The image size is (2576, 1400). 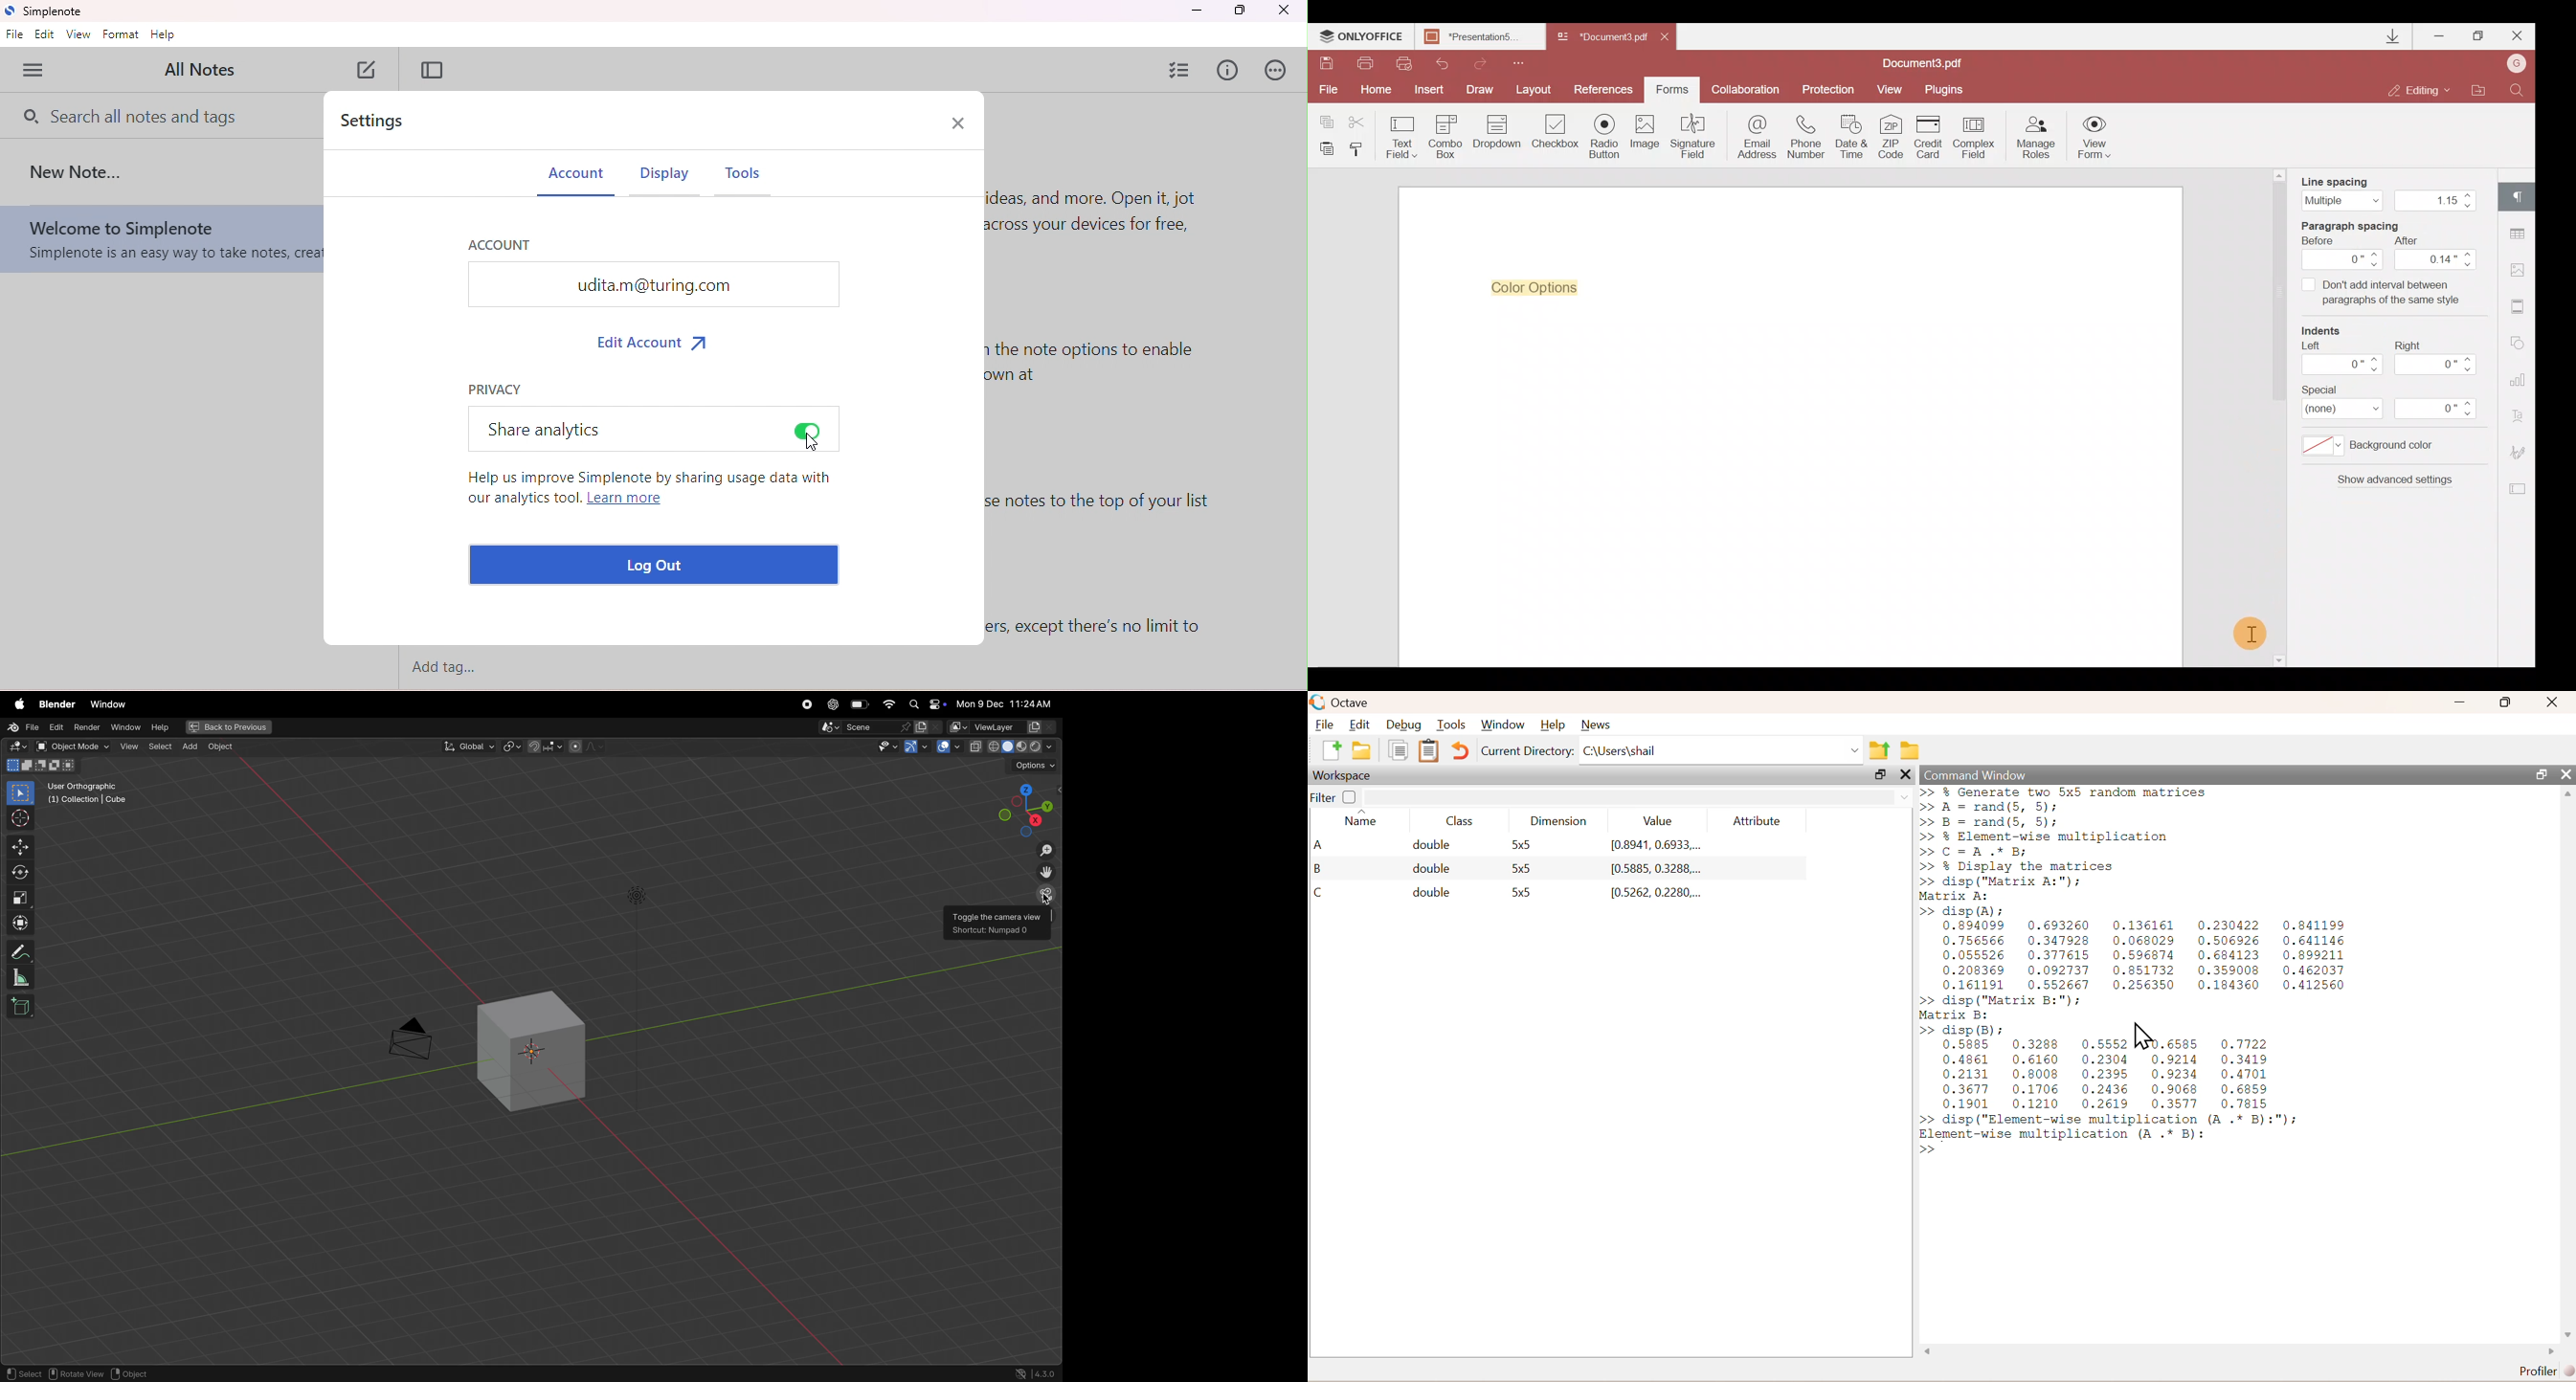 I want to click on new note, so click(x=78, y=171).